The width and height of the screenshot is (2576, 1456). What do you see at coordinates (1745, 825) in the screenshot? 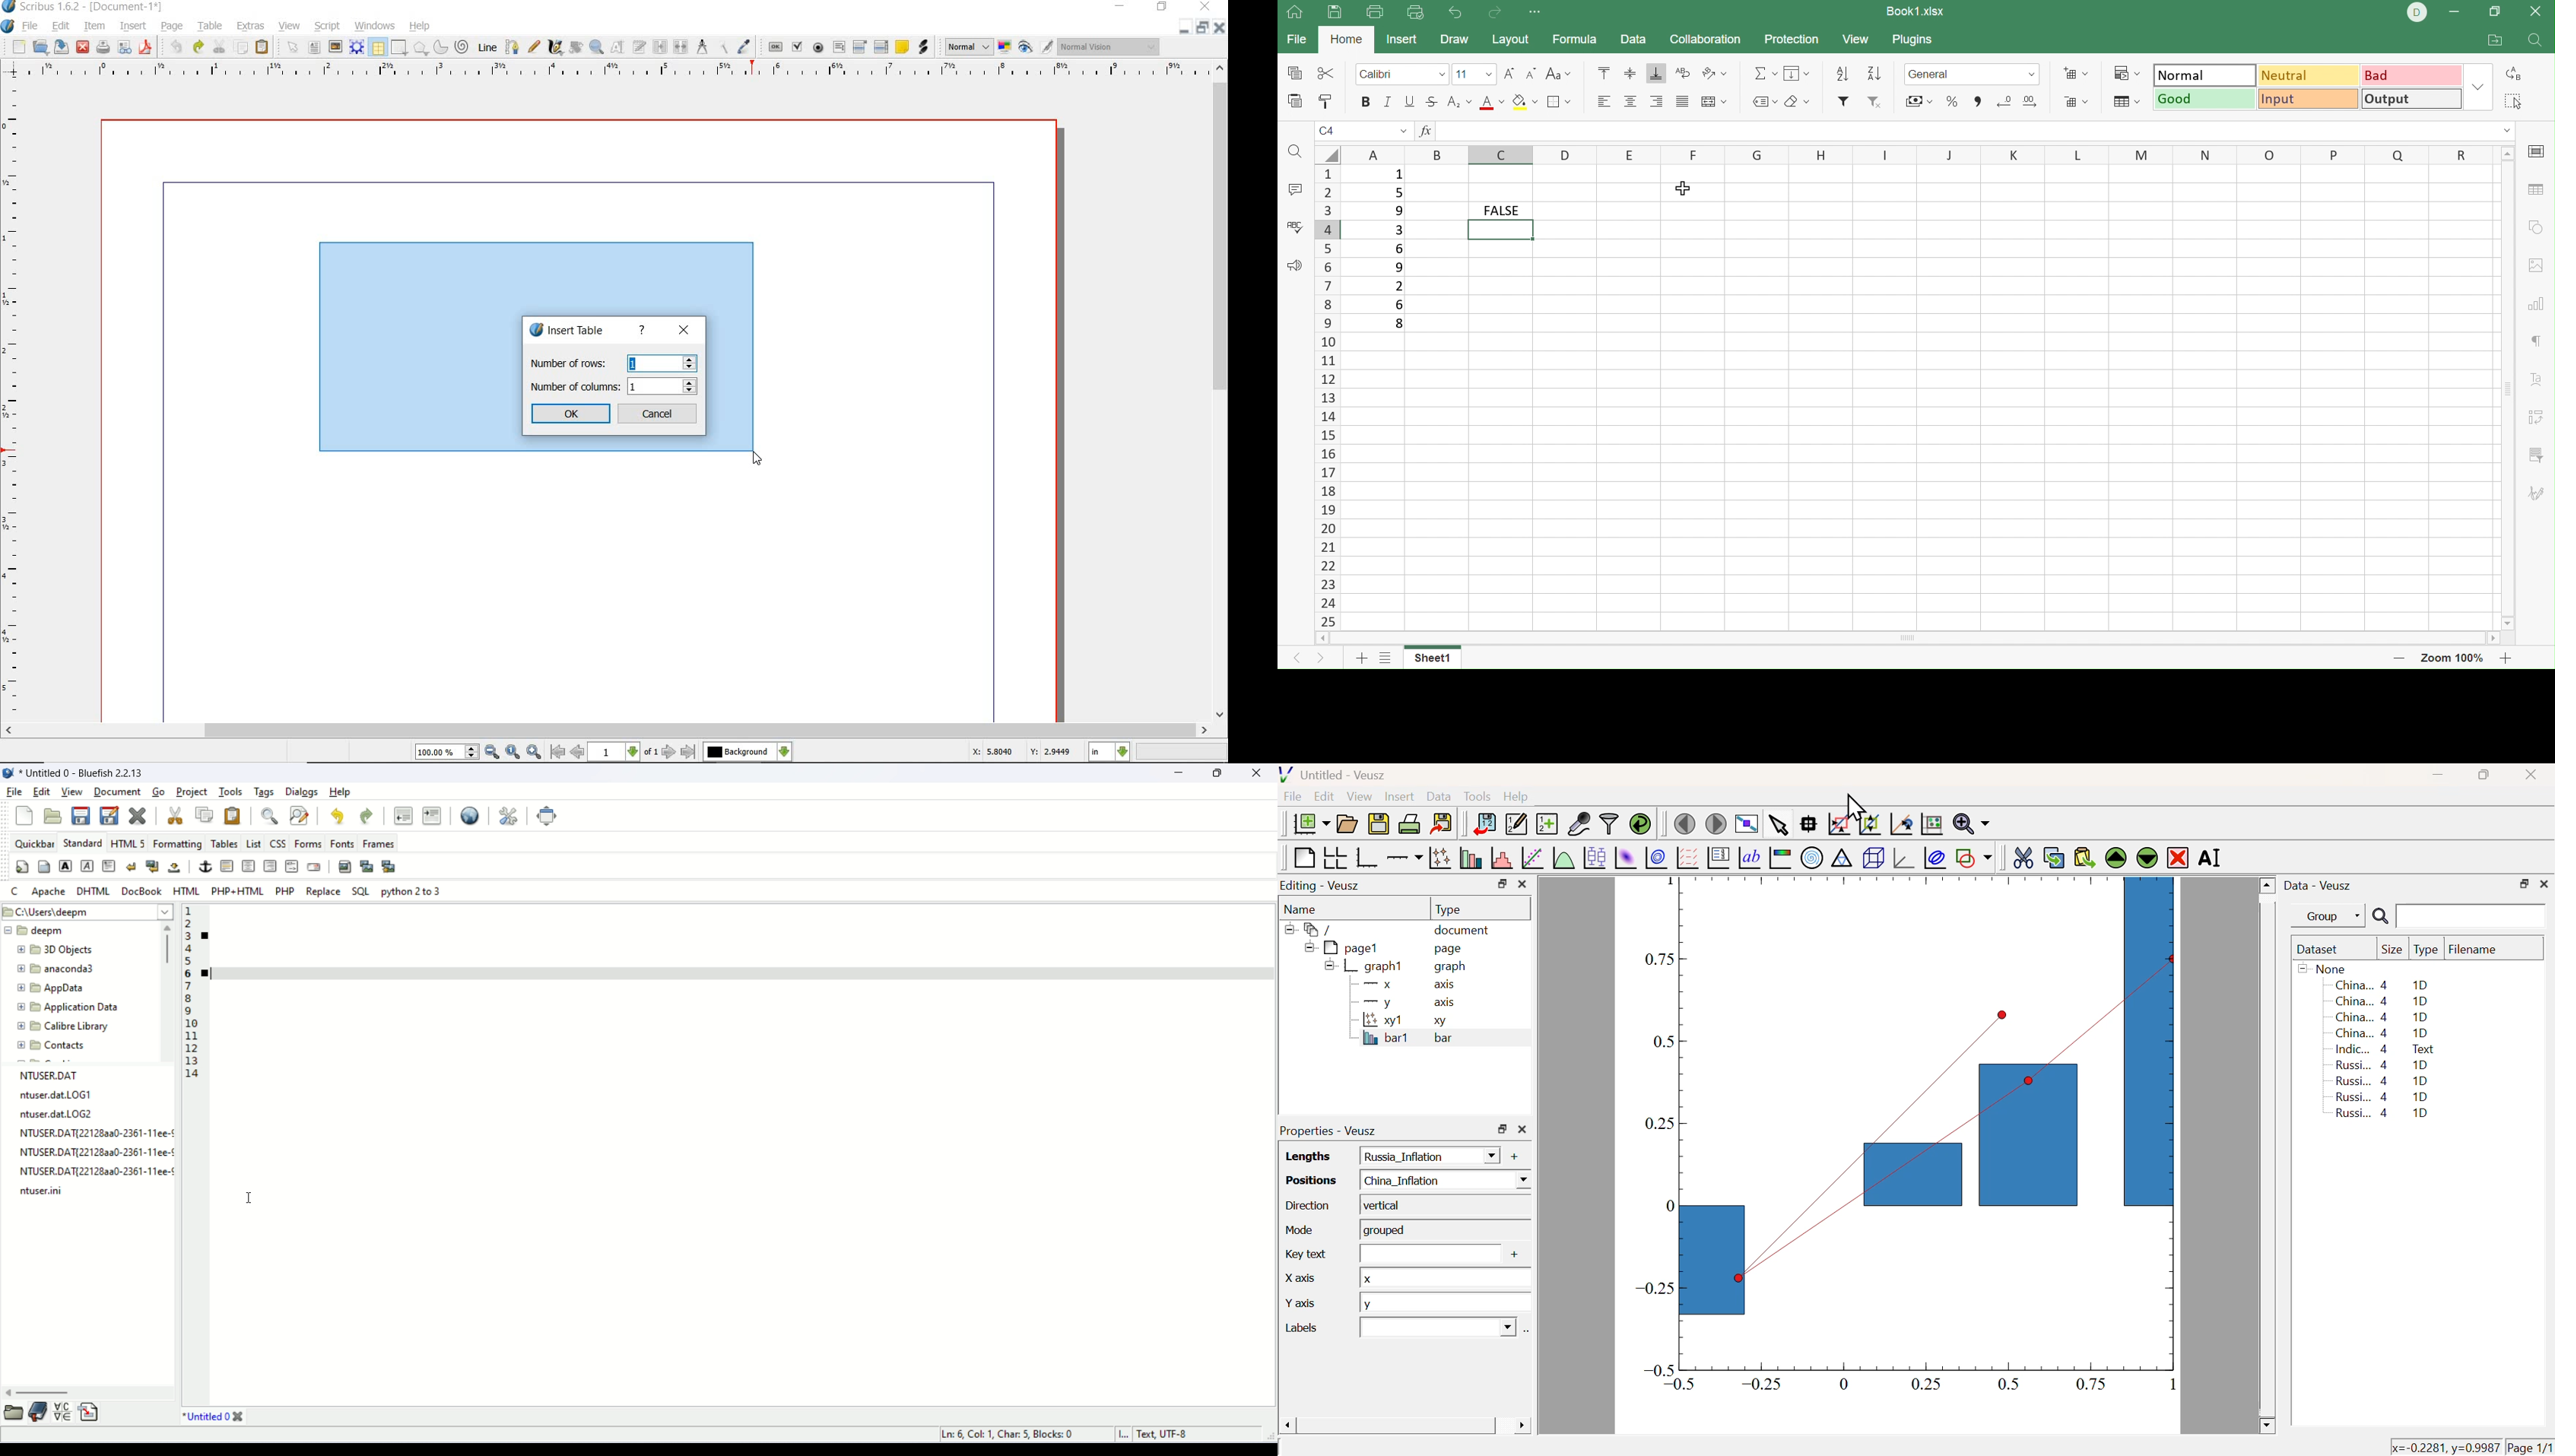
I see `View plot fullscreen` at bounding box center [1745, 825].